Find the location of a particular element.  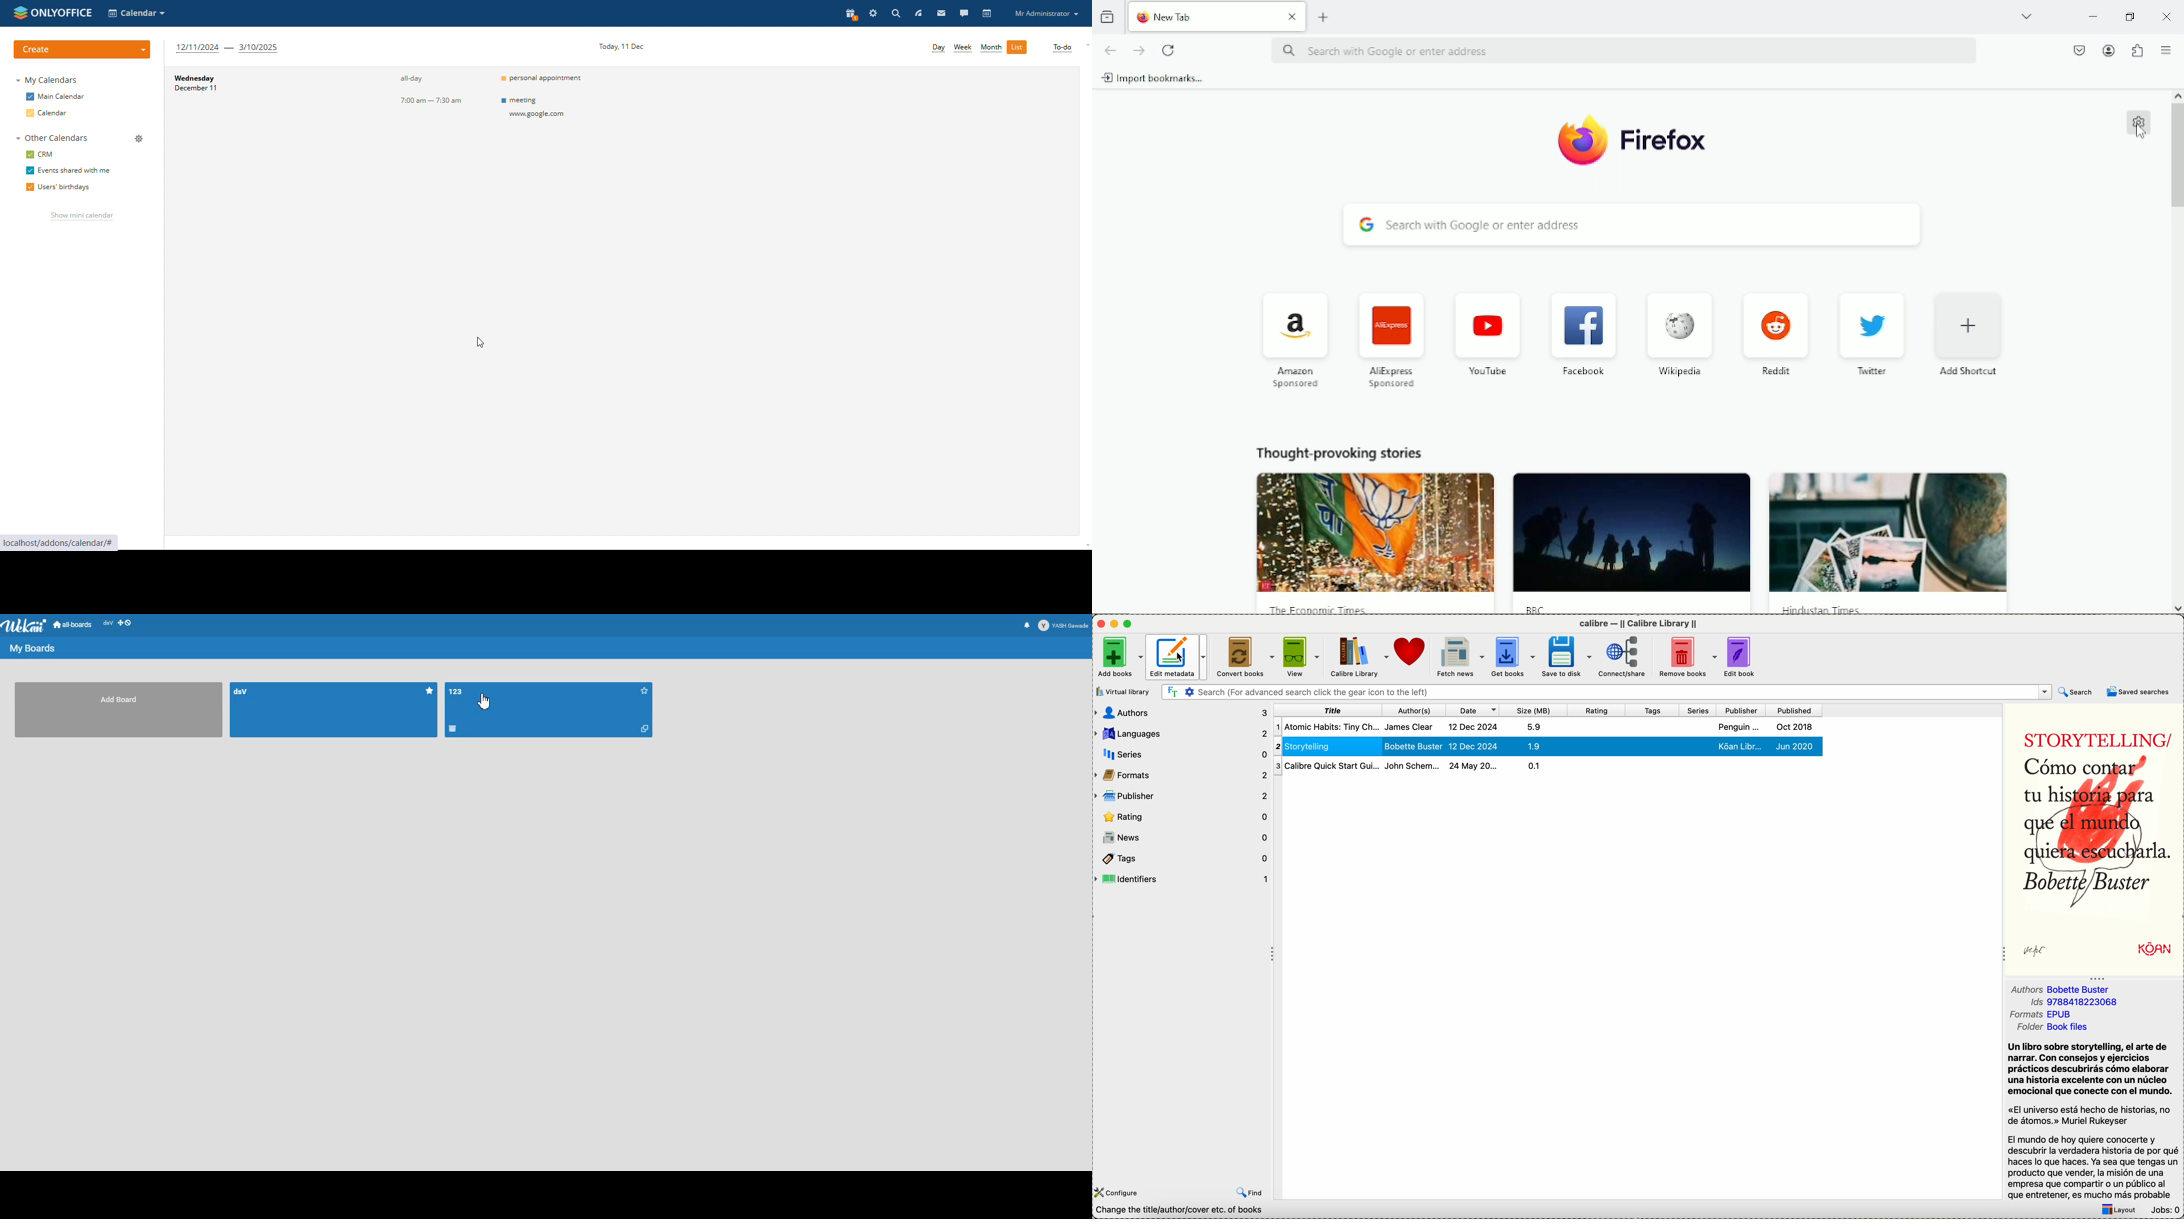

personal appointment is located at coordinates (544, 77).